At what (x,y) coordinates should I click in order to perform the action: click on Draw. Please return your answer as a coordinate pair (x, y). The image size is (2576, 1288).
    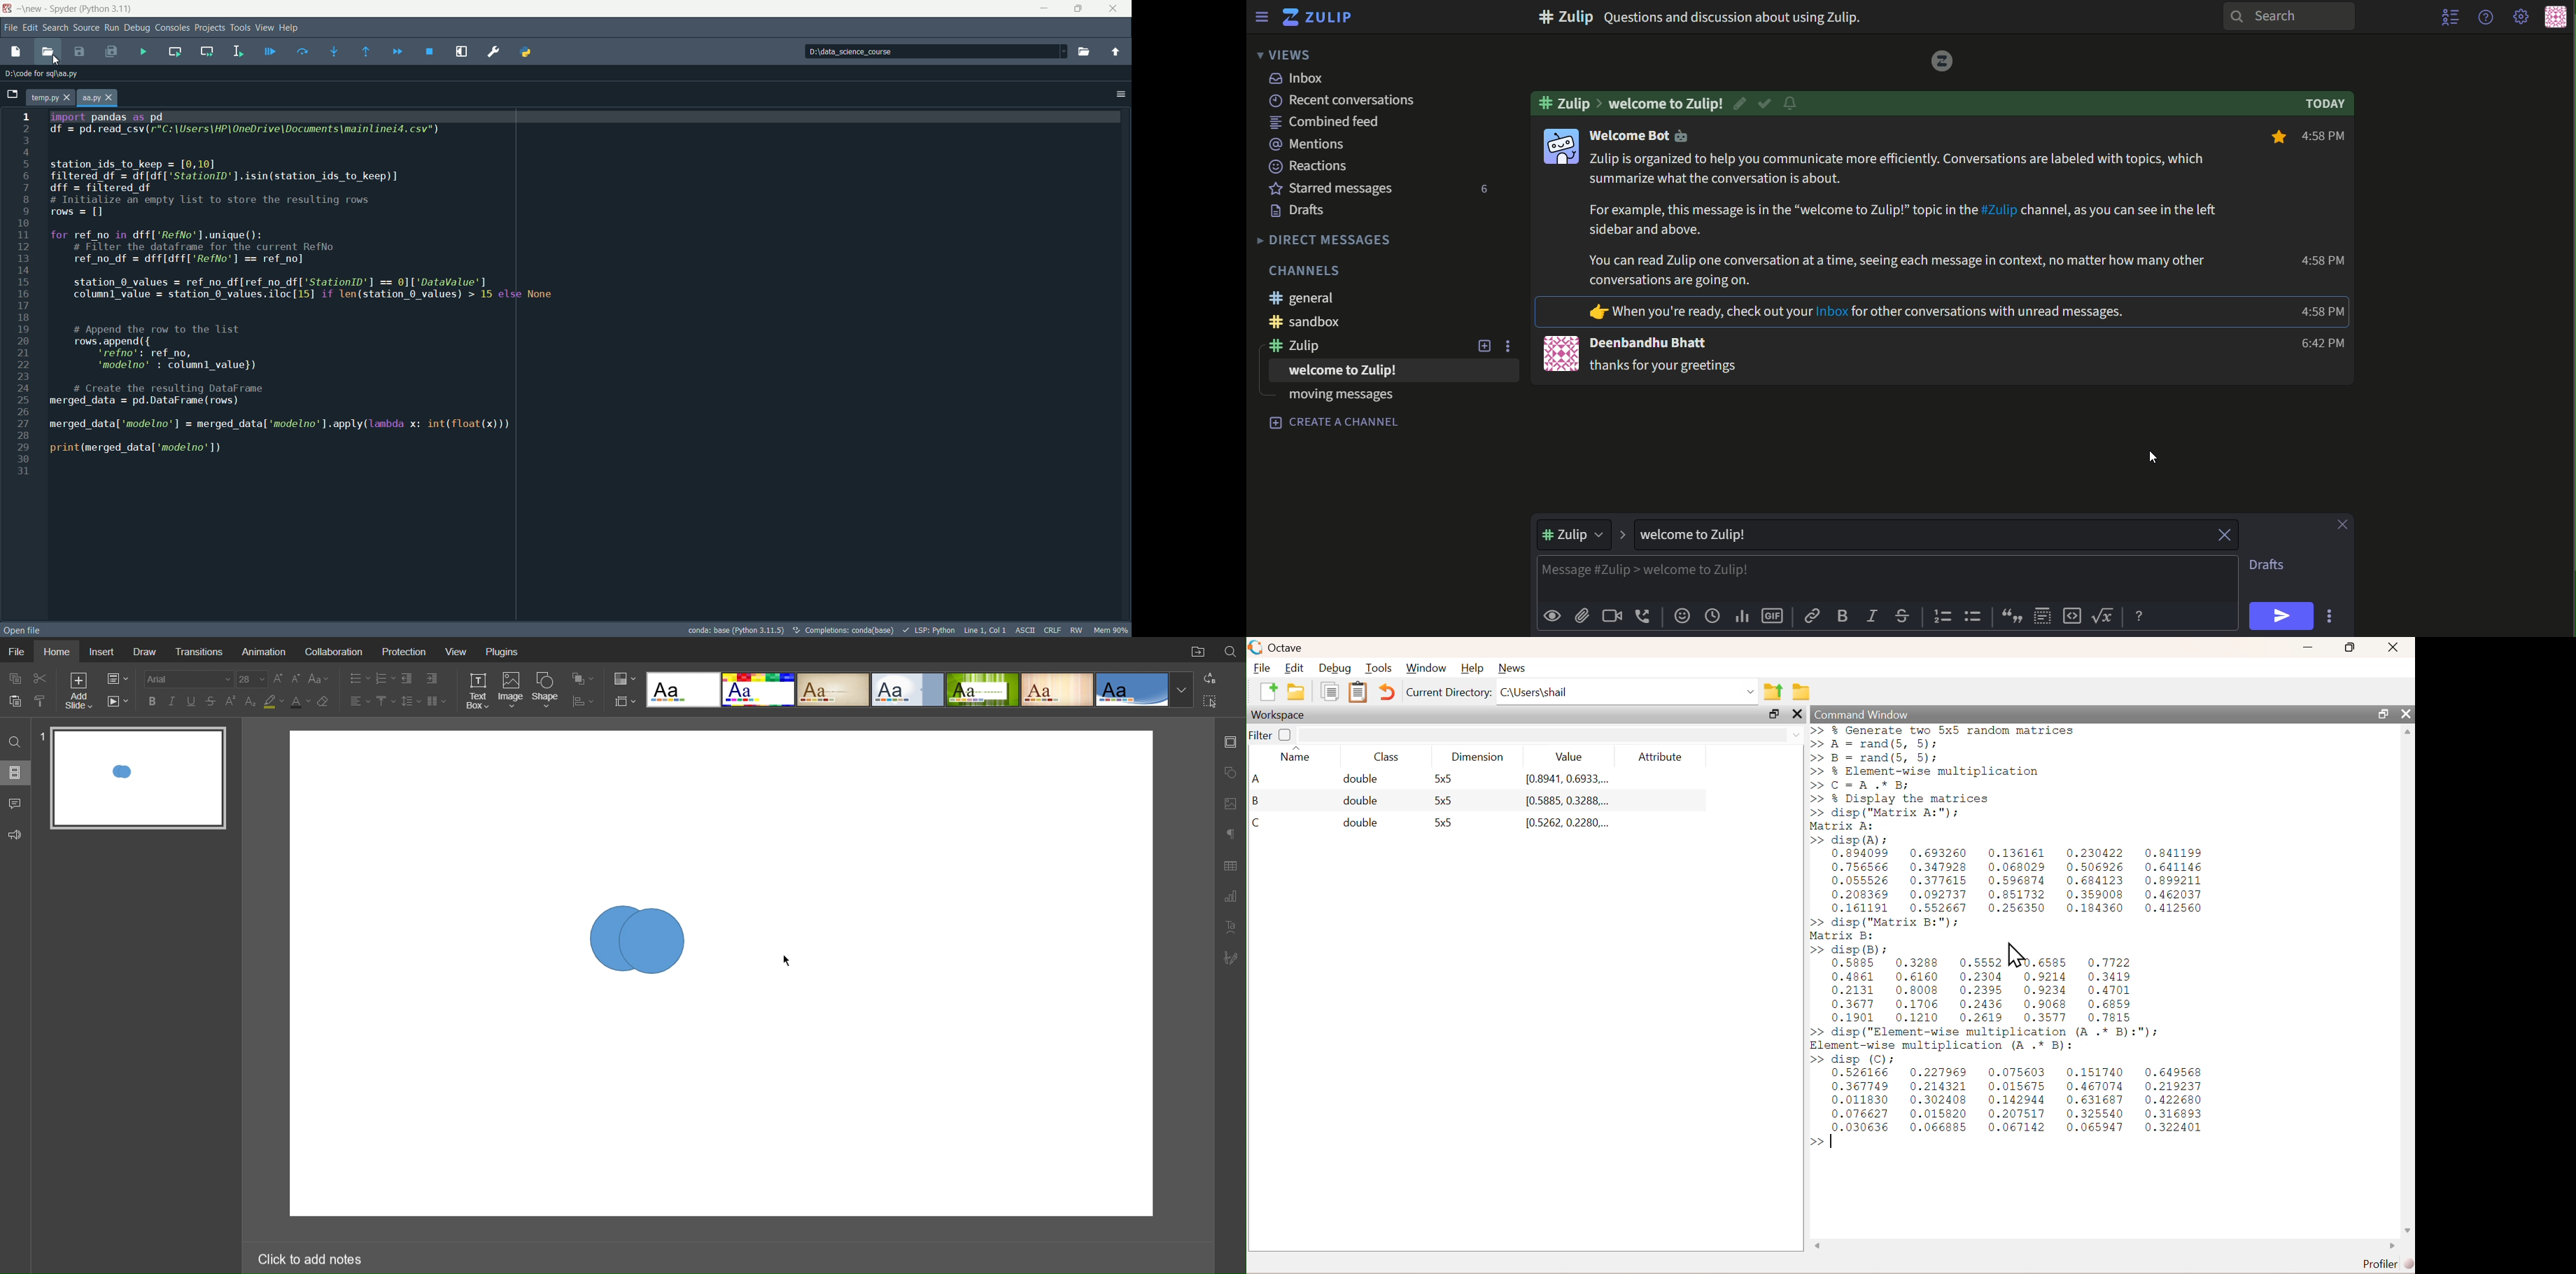
    Looking at the image, I should click on (147, 652).